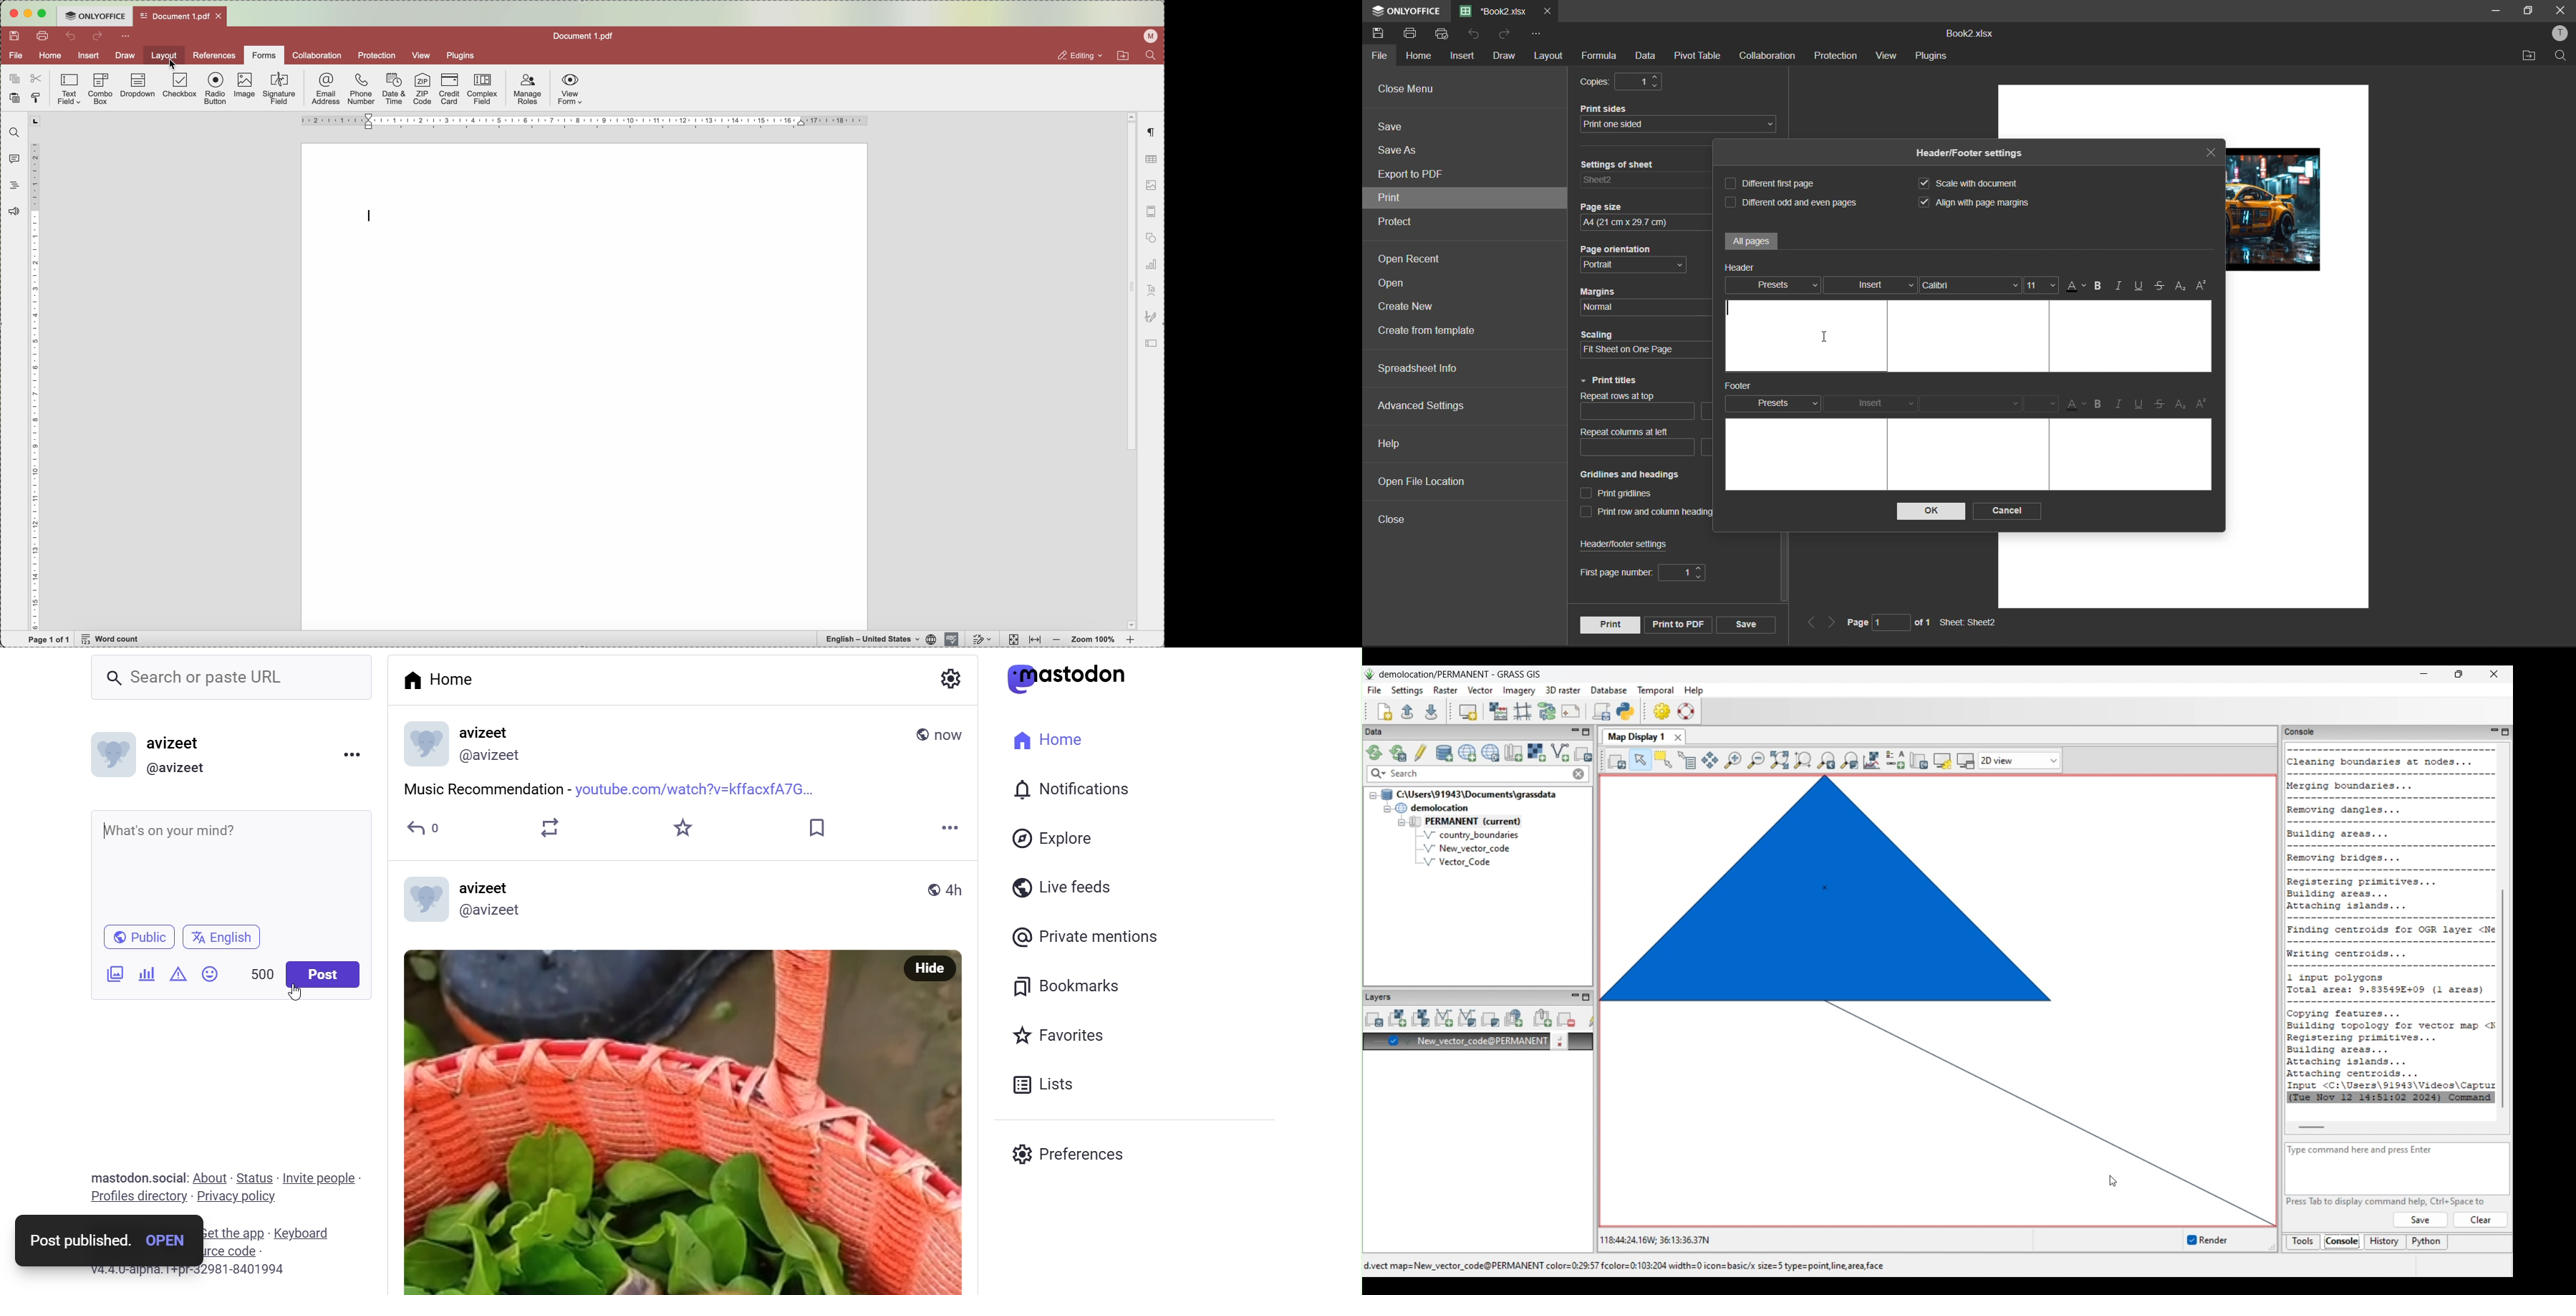 This screenshot has height=1316, width=2576. What do you see at coordinates (1772, 402) in the screenshot?
I see `presets` at bounding box center [1772, 402].